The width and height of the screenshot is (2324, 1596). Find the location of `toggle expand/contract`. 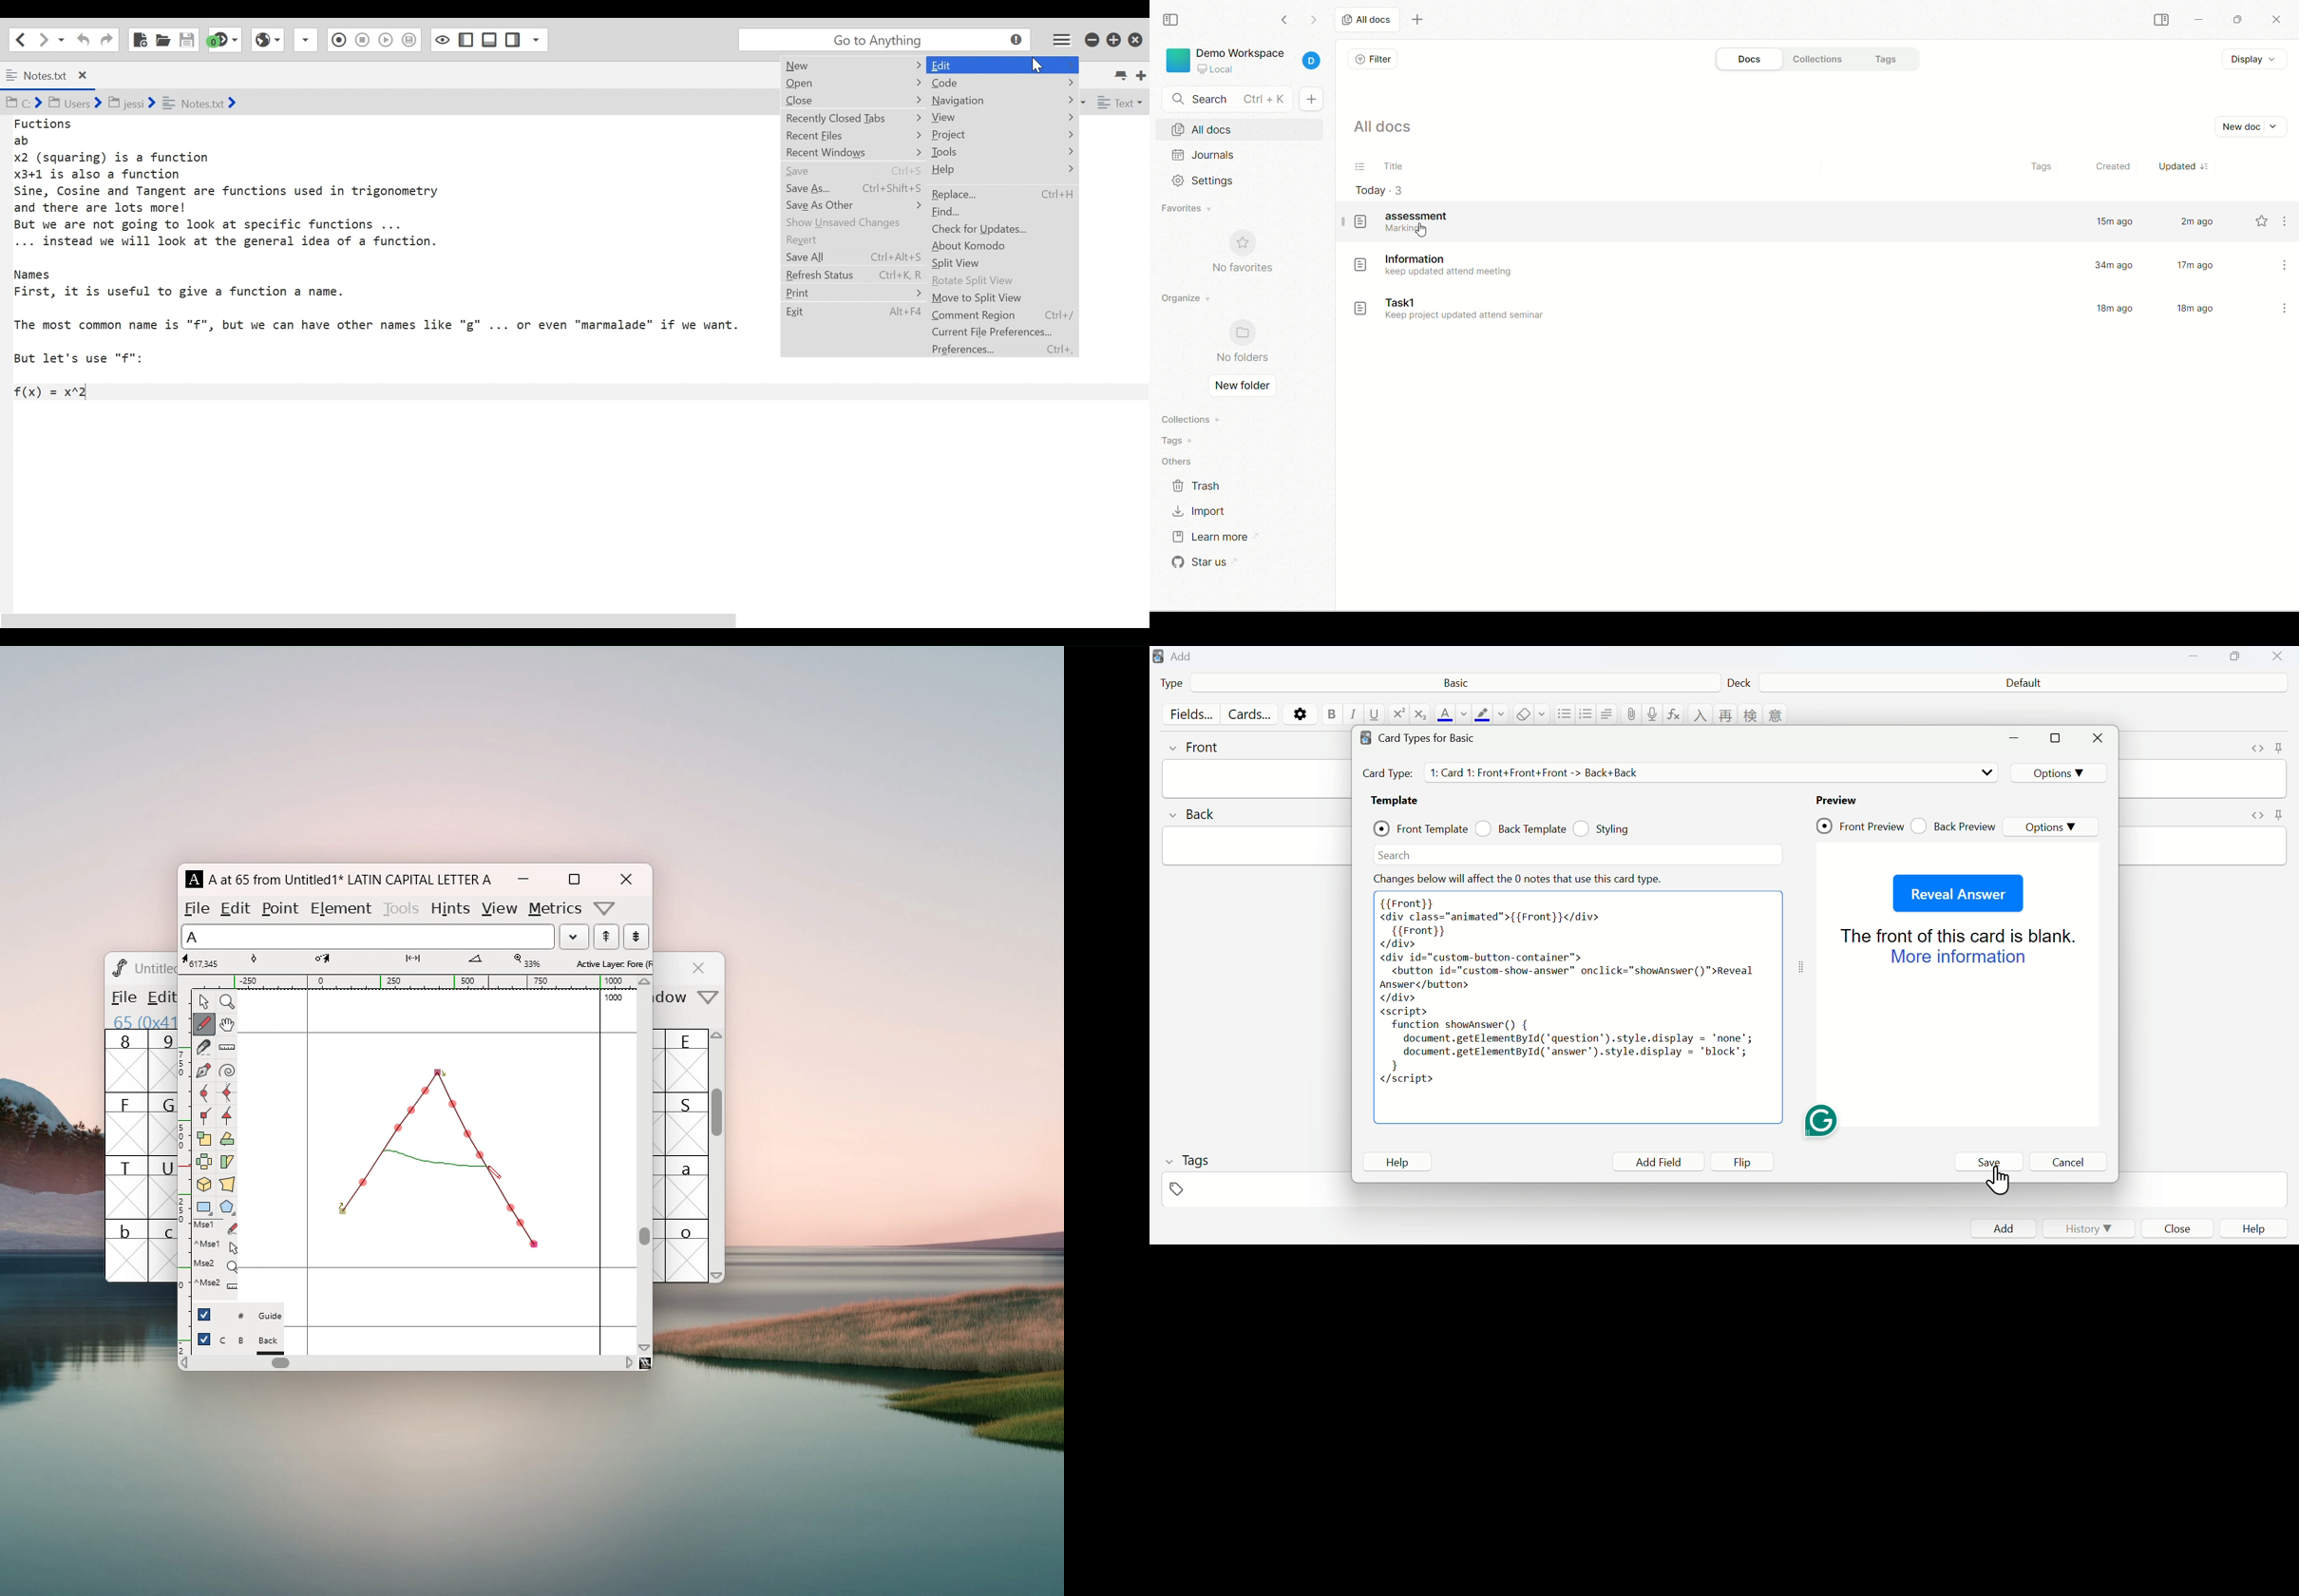

toggle expand/contract is located at coordinates (1801, 968).